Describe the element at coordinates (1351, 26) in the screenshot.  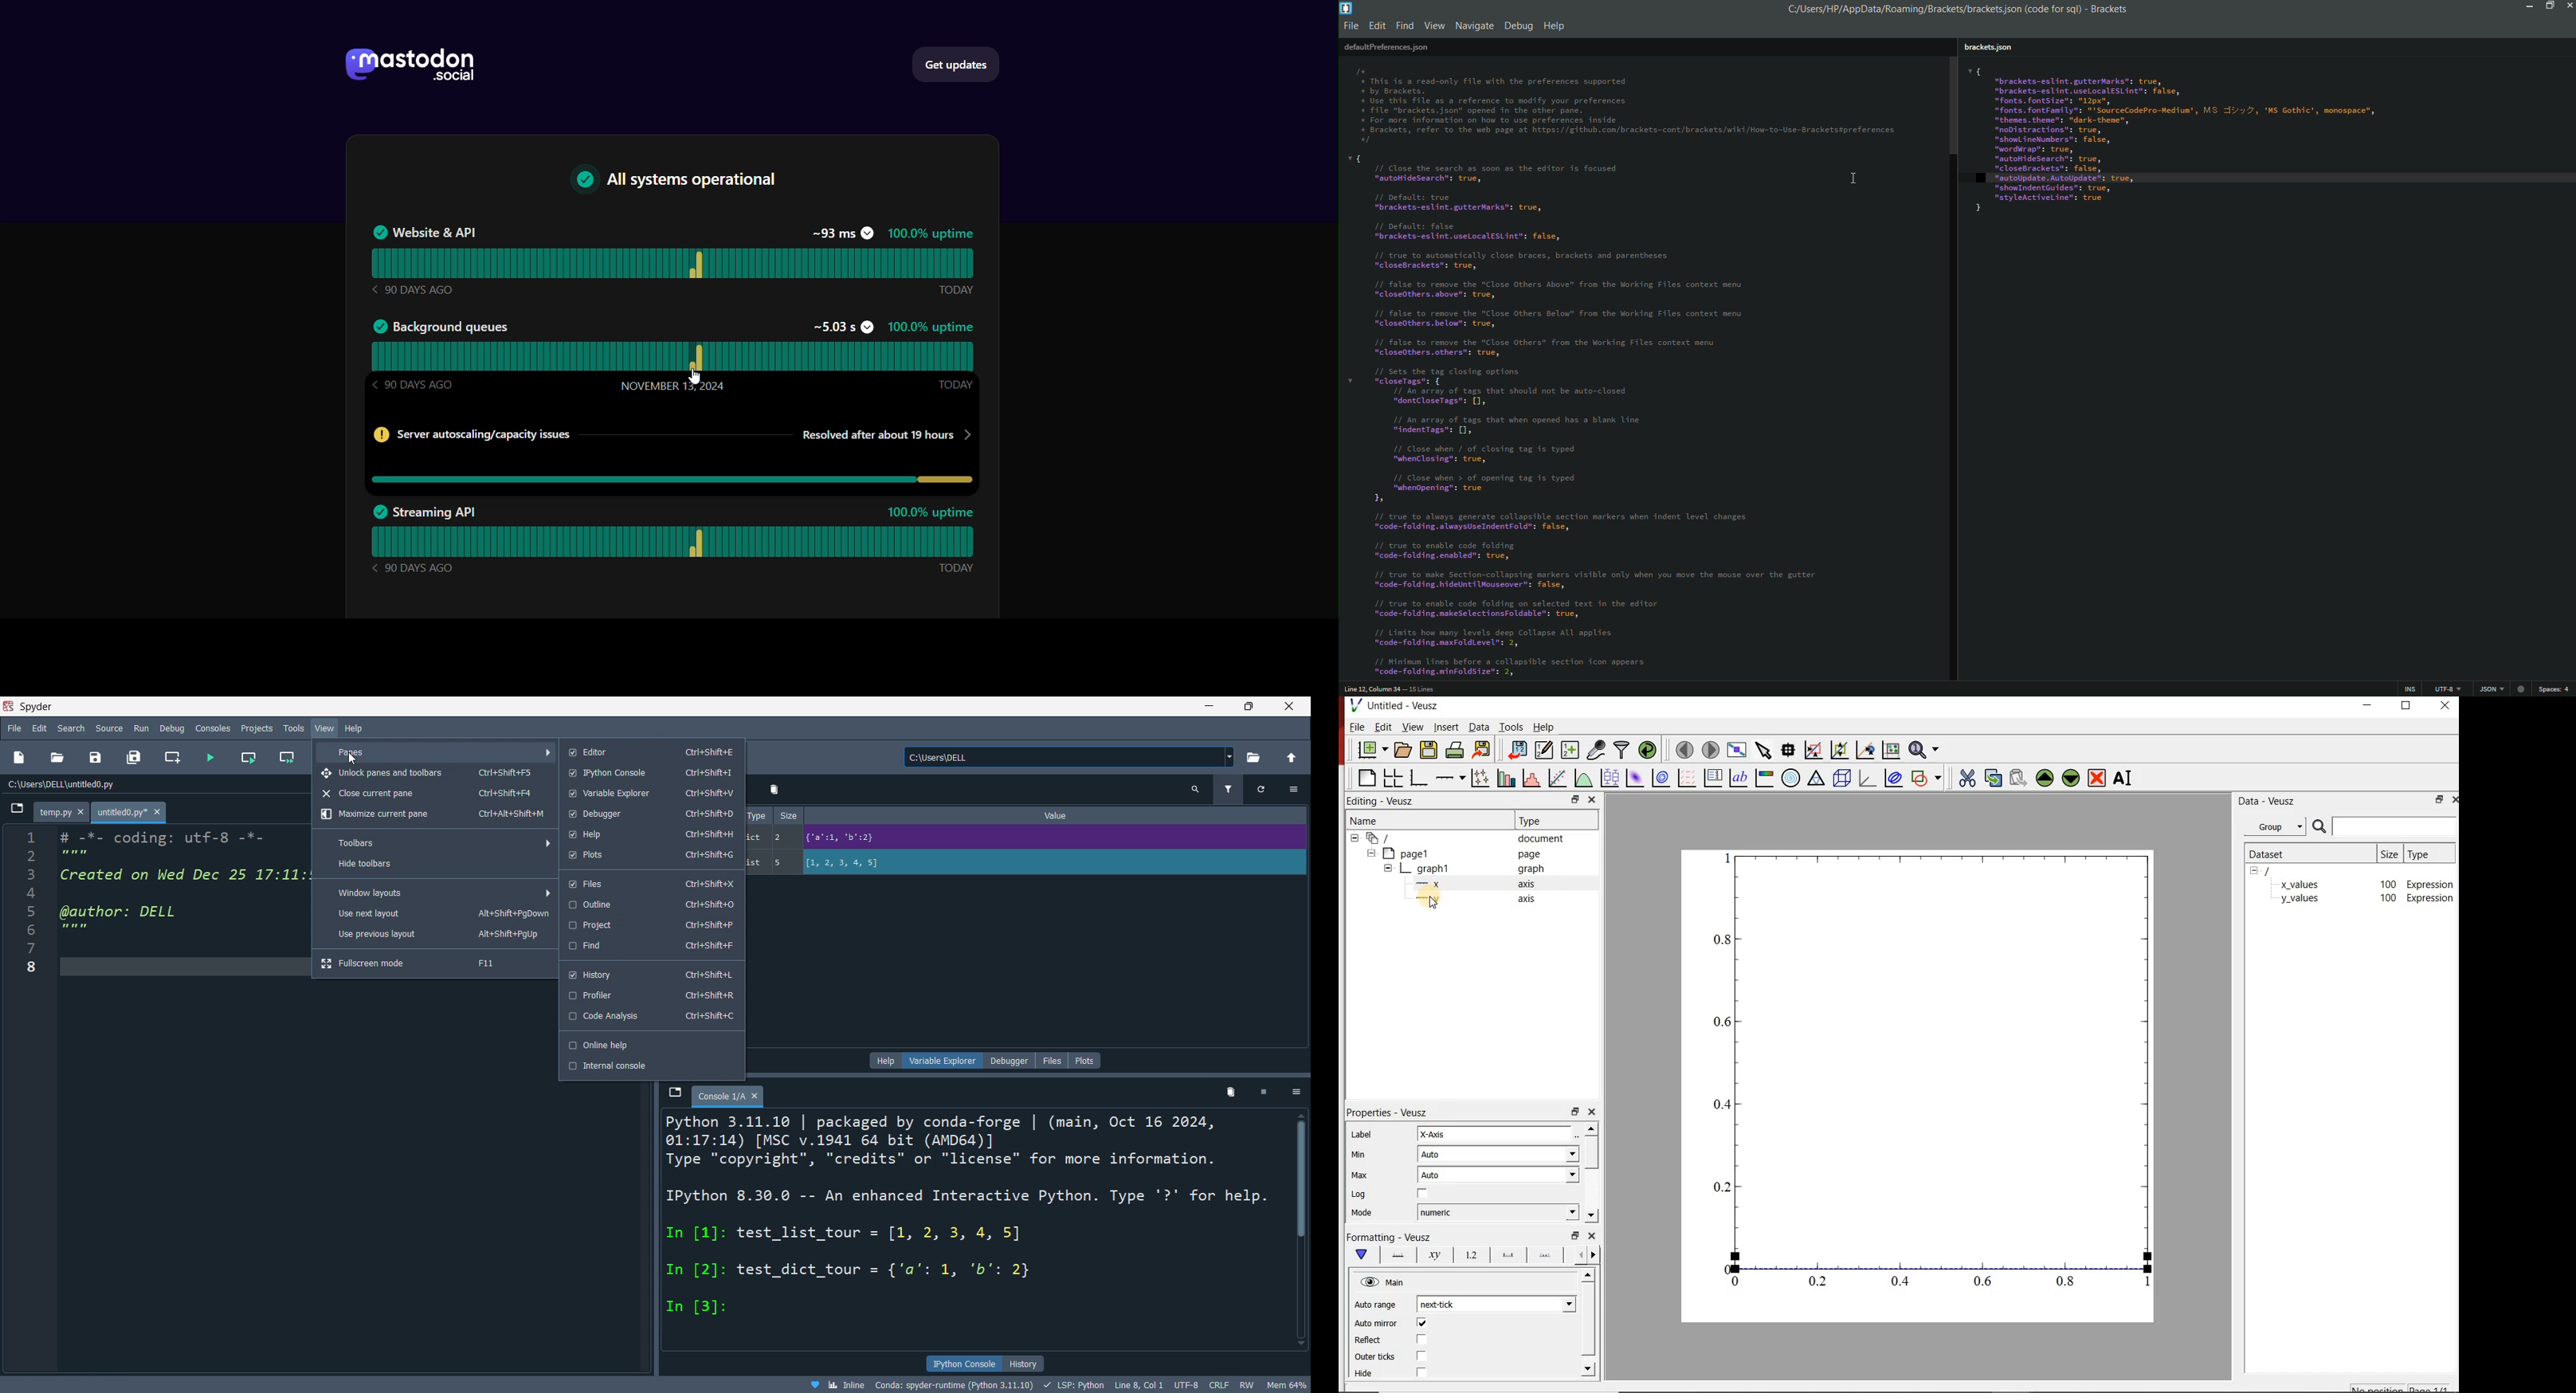
I see `file menu` at that location.